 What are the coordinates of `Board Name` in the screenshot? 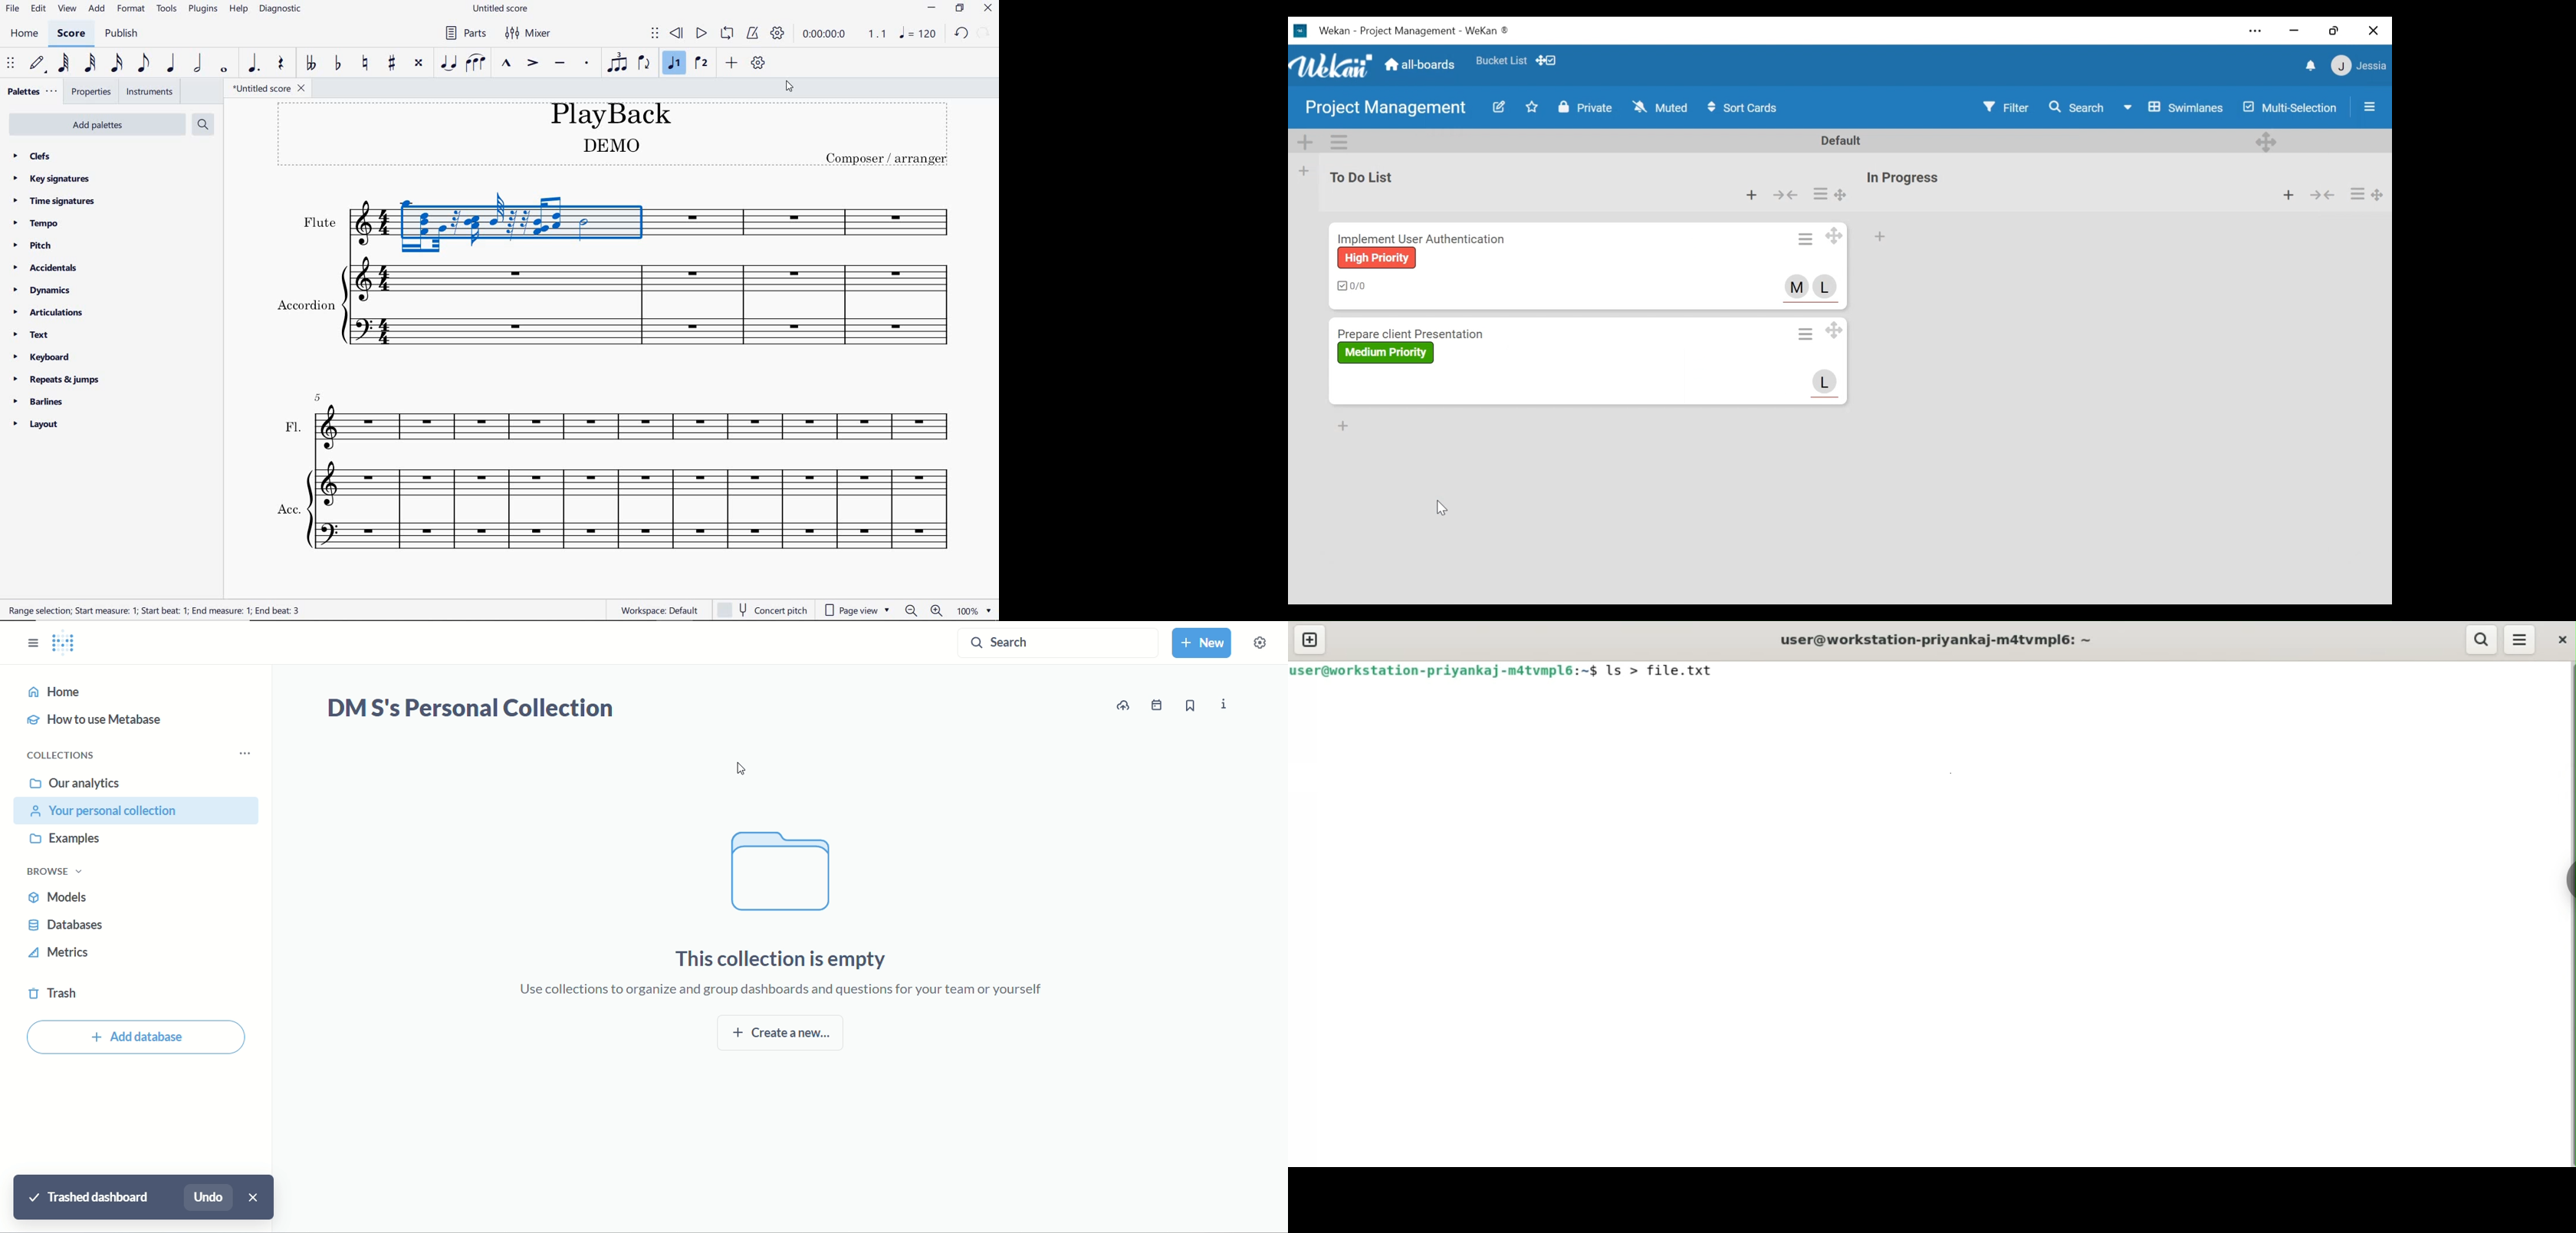 It's located at (1383, 109).